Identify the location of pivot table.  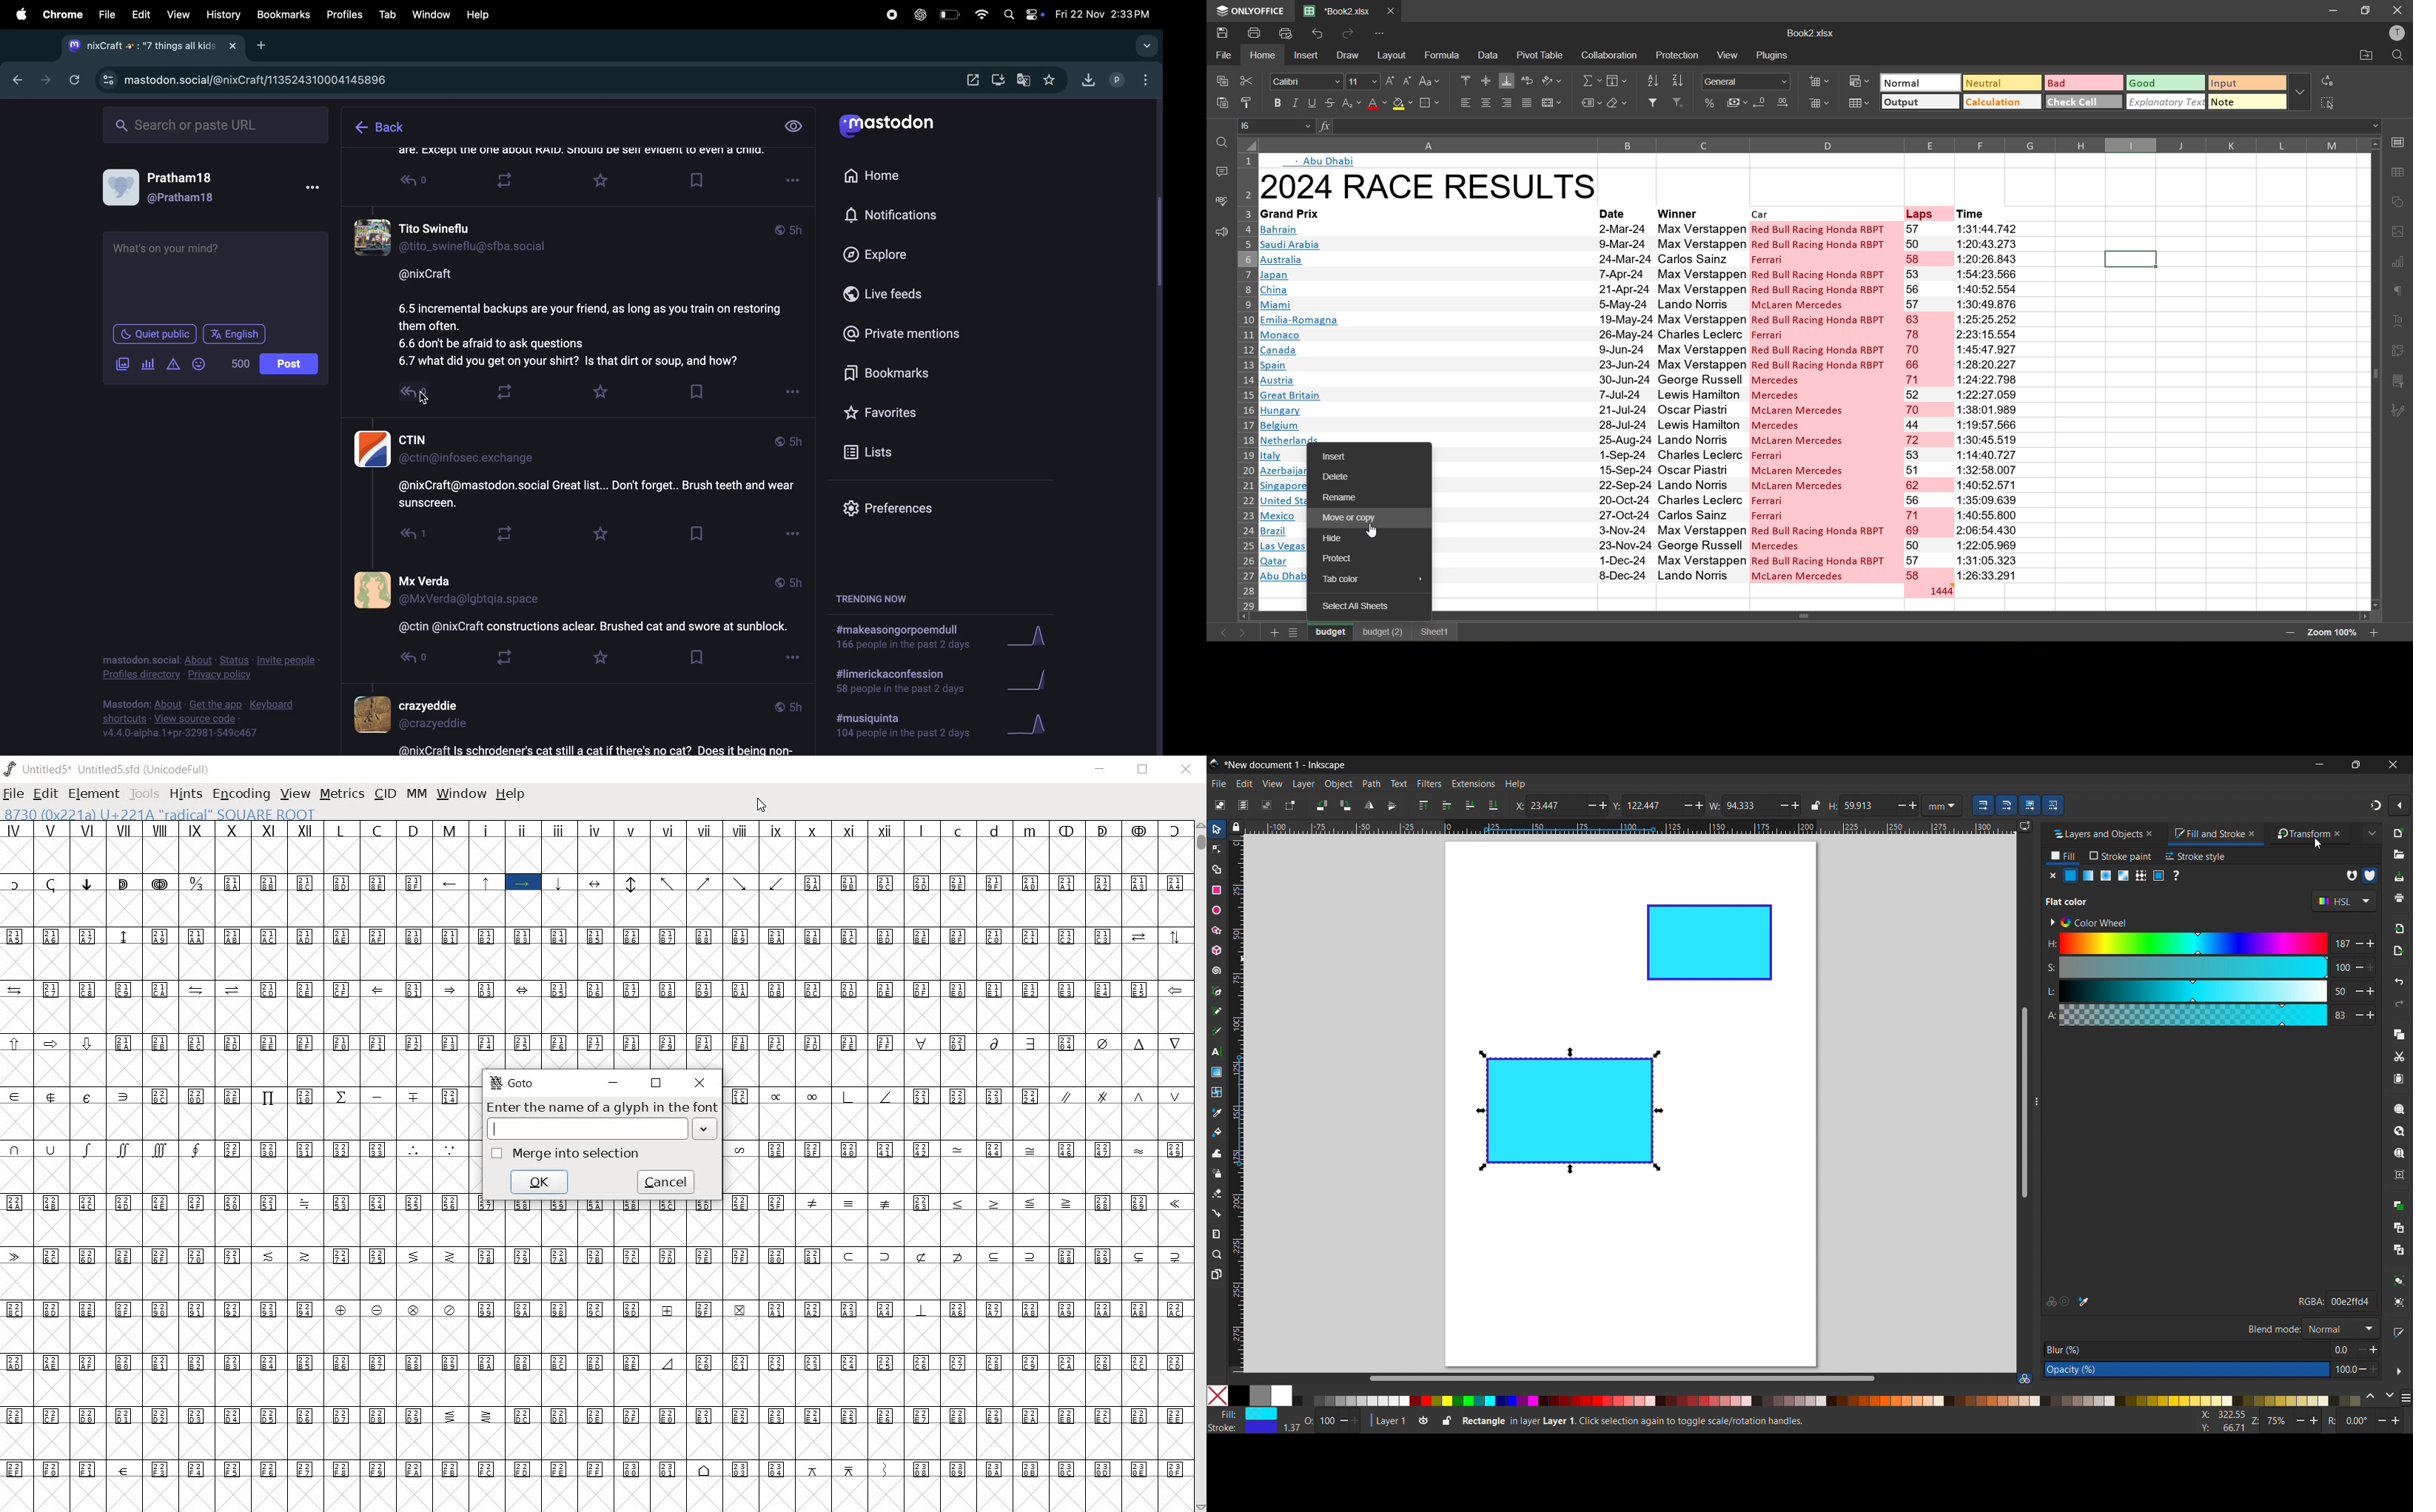
(2400, 349).